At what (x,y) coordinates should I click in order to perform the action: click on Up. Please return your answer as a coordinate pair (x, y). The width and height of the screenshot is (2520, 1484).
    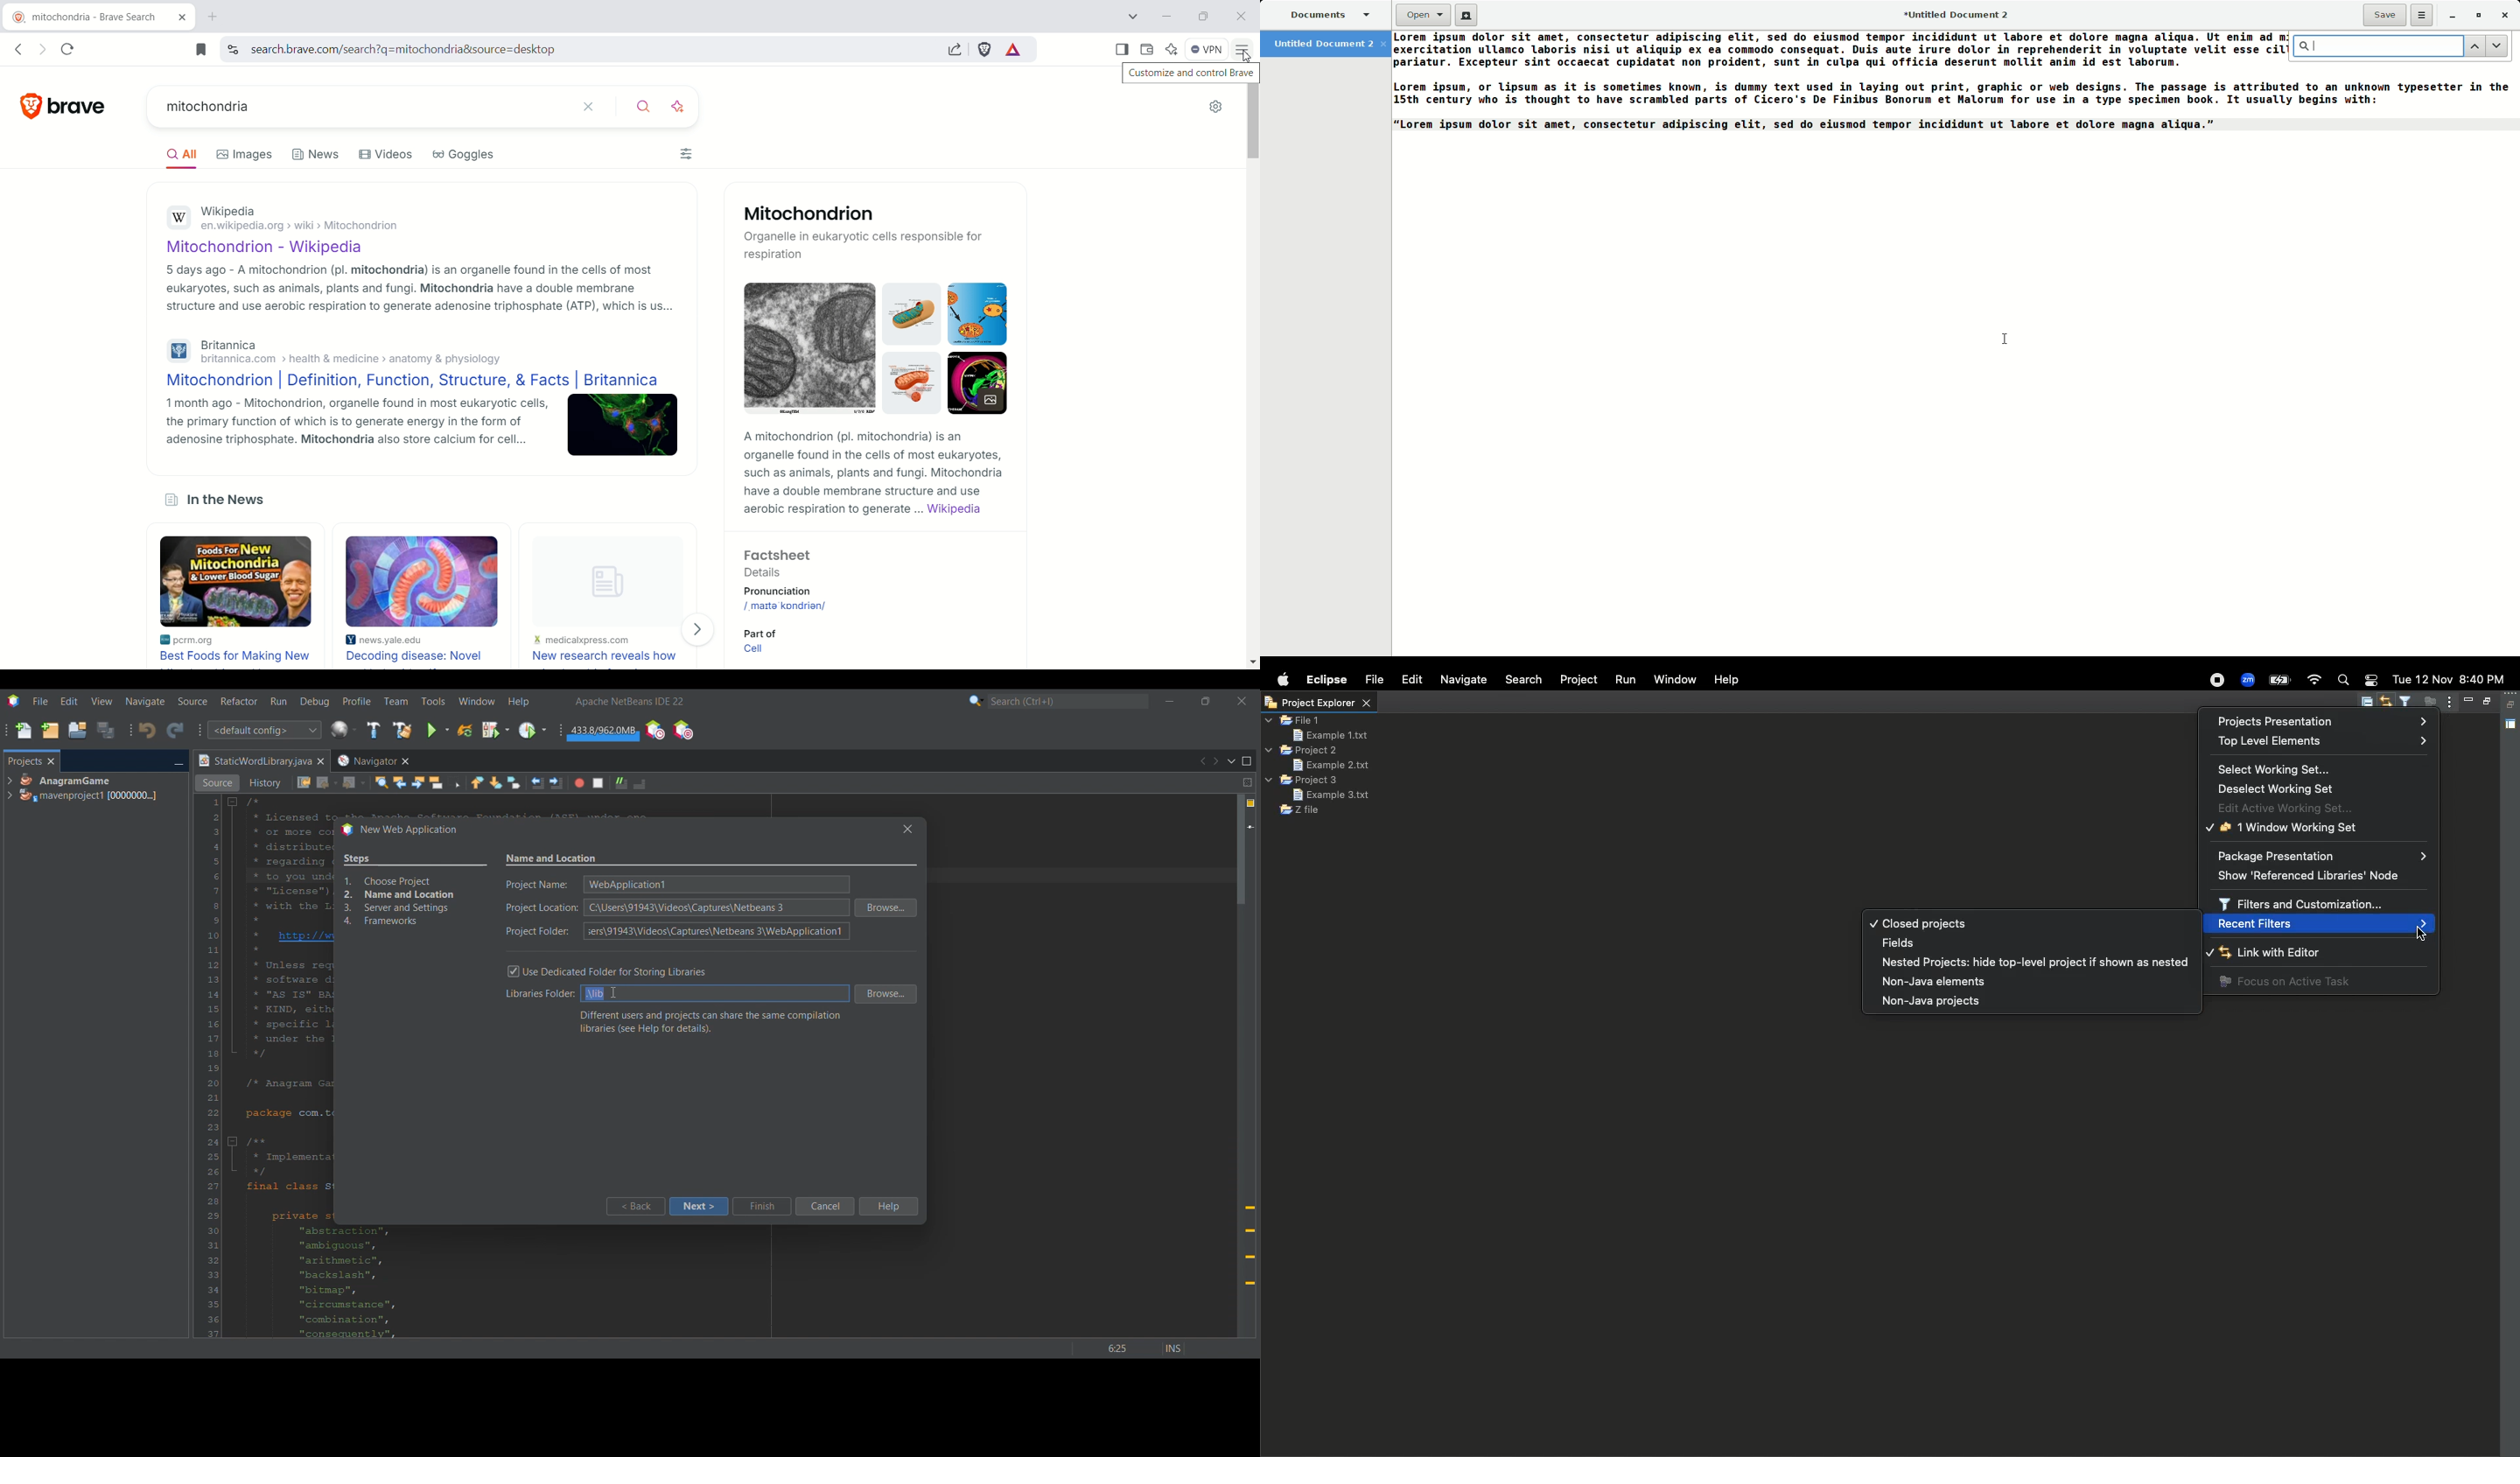
    Looking at the image, I should click on (2474, 46).